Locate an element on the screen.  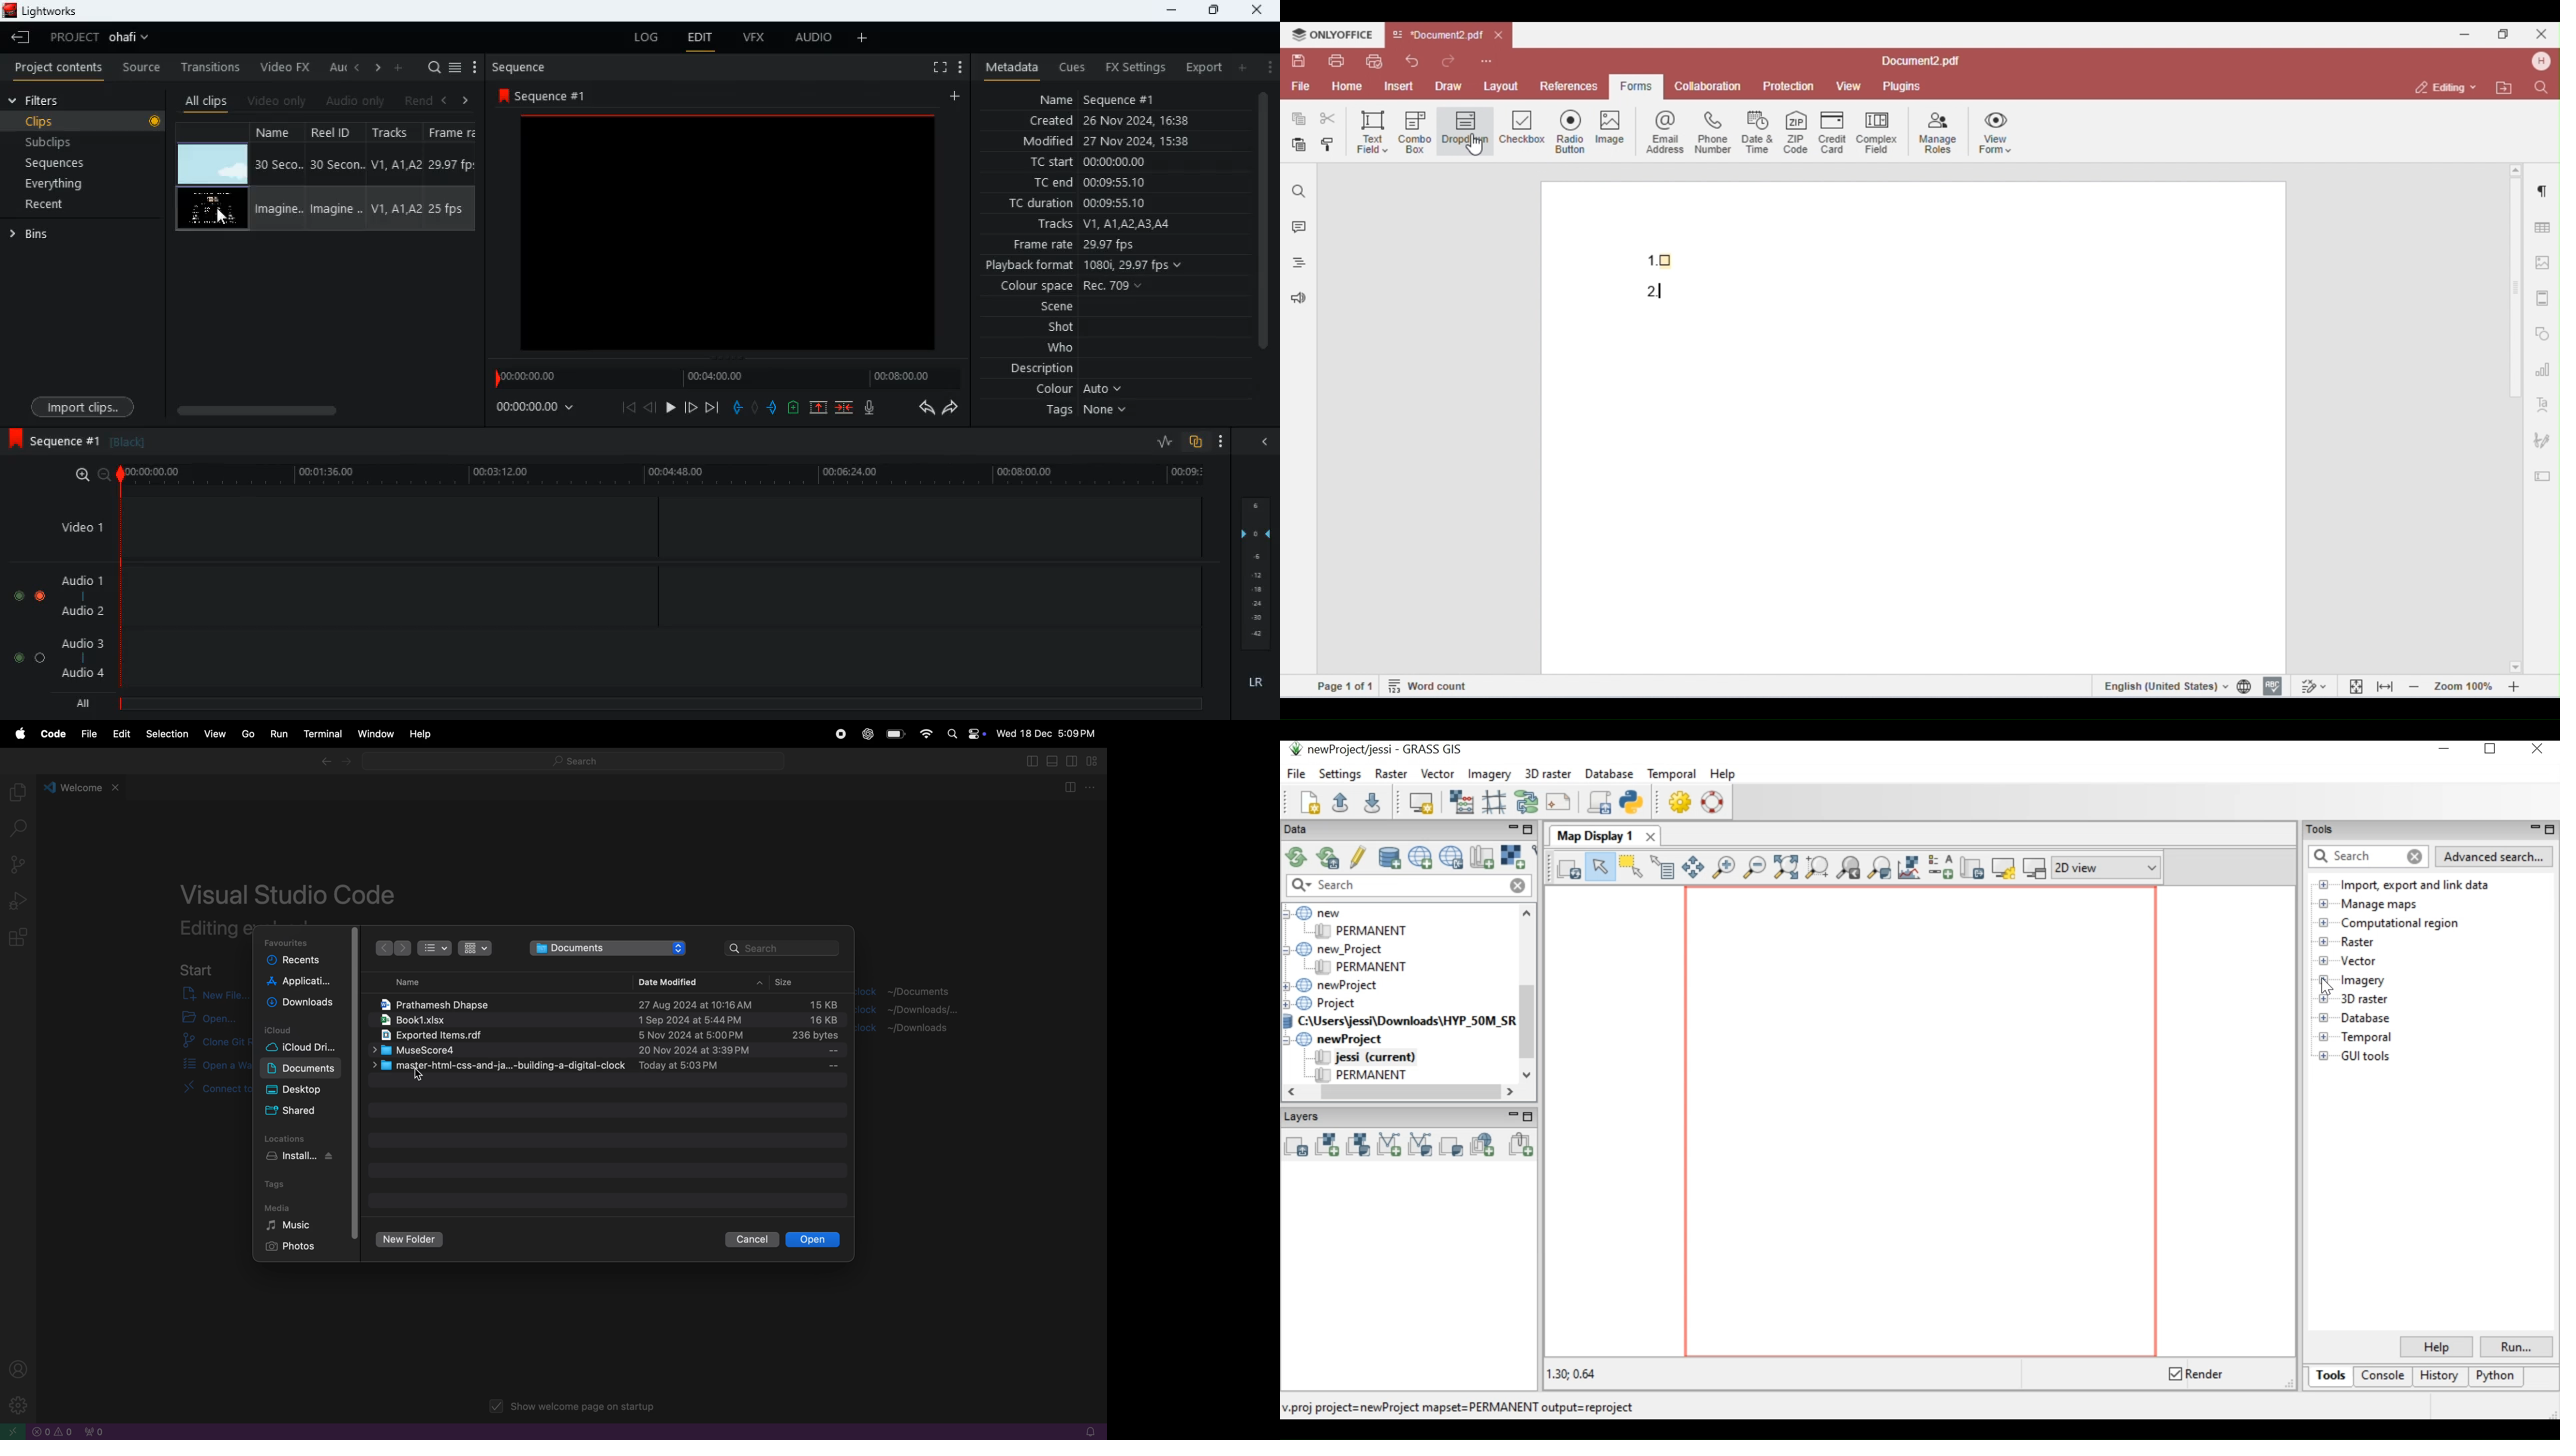
au is located at coordinates (338, 66).